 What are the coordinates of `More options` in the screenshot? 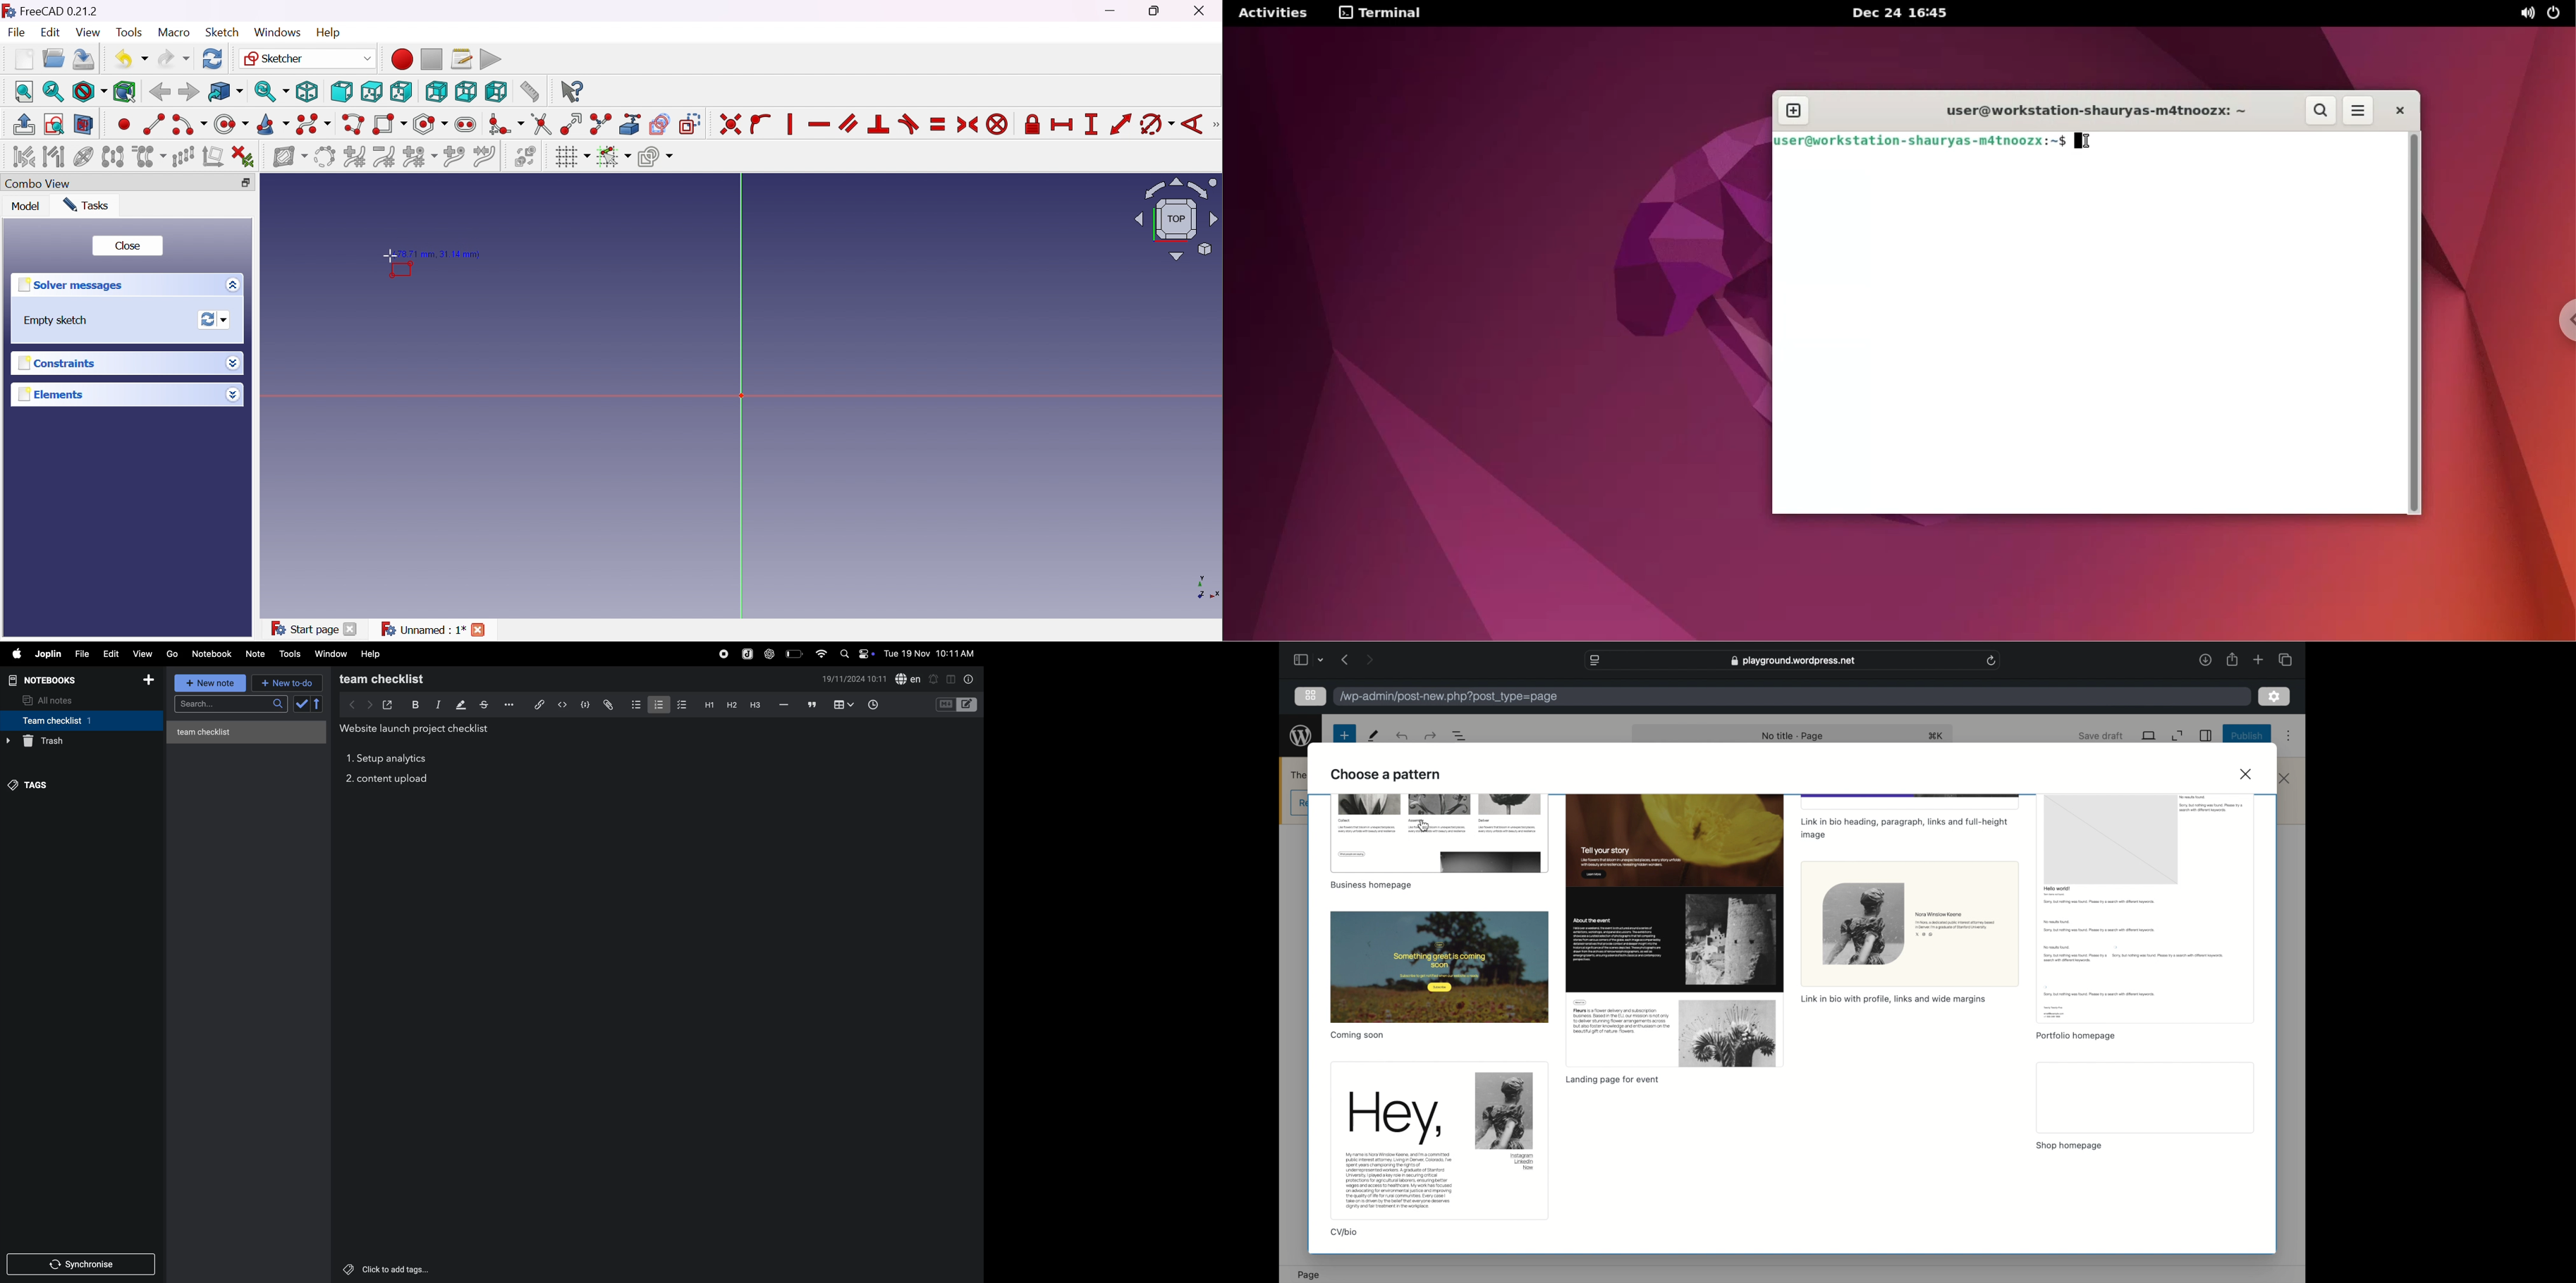 It's located at (236, 284).